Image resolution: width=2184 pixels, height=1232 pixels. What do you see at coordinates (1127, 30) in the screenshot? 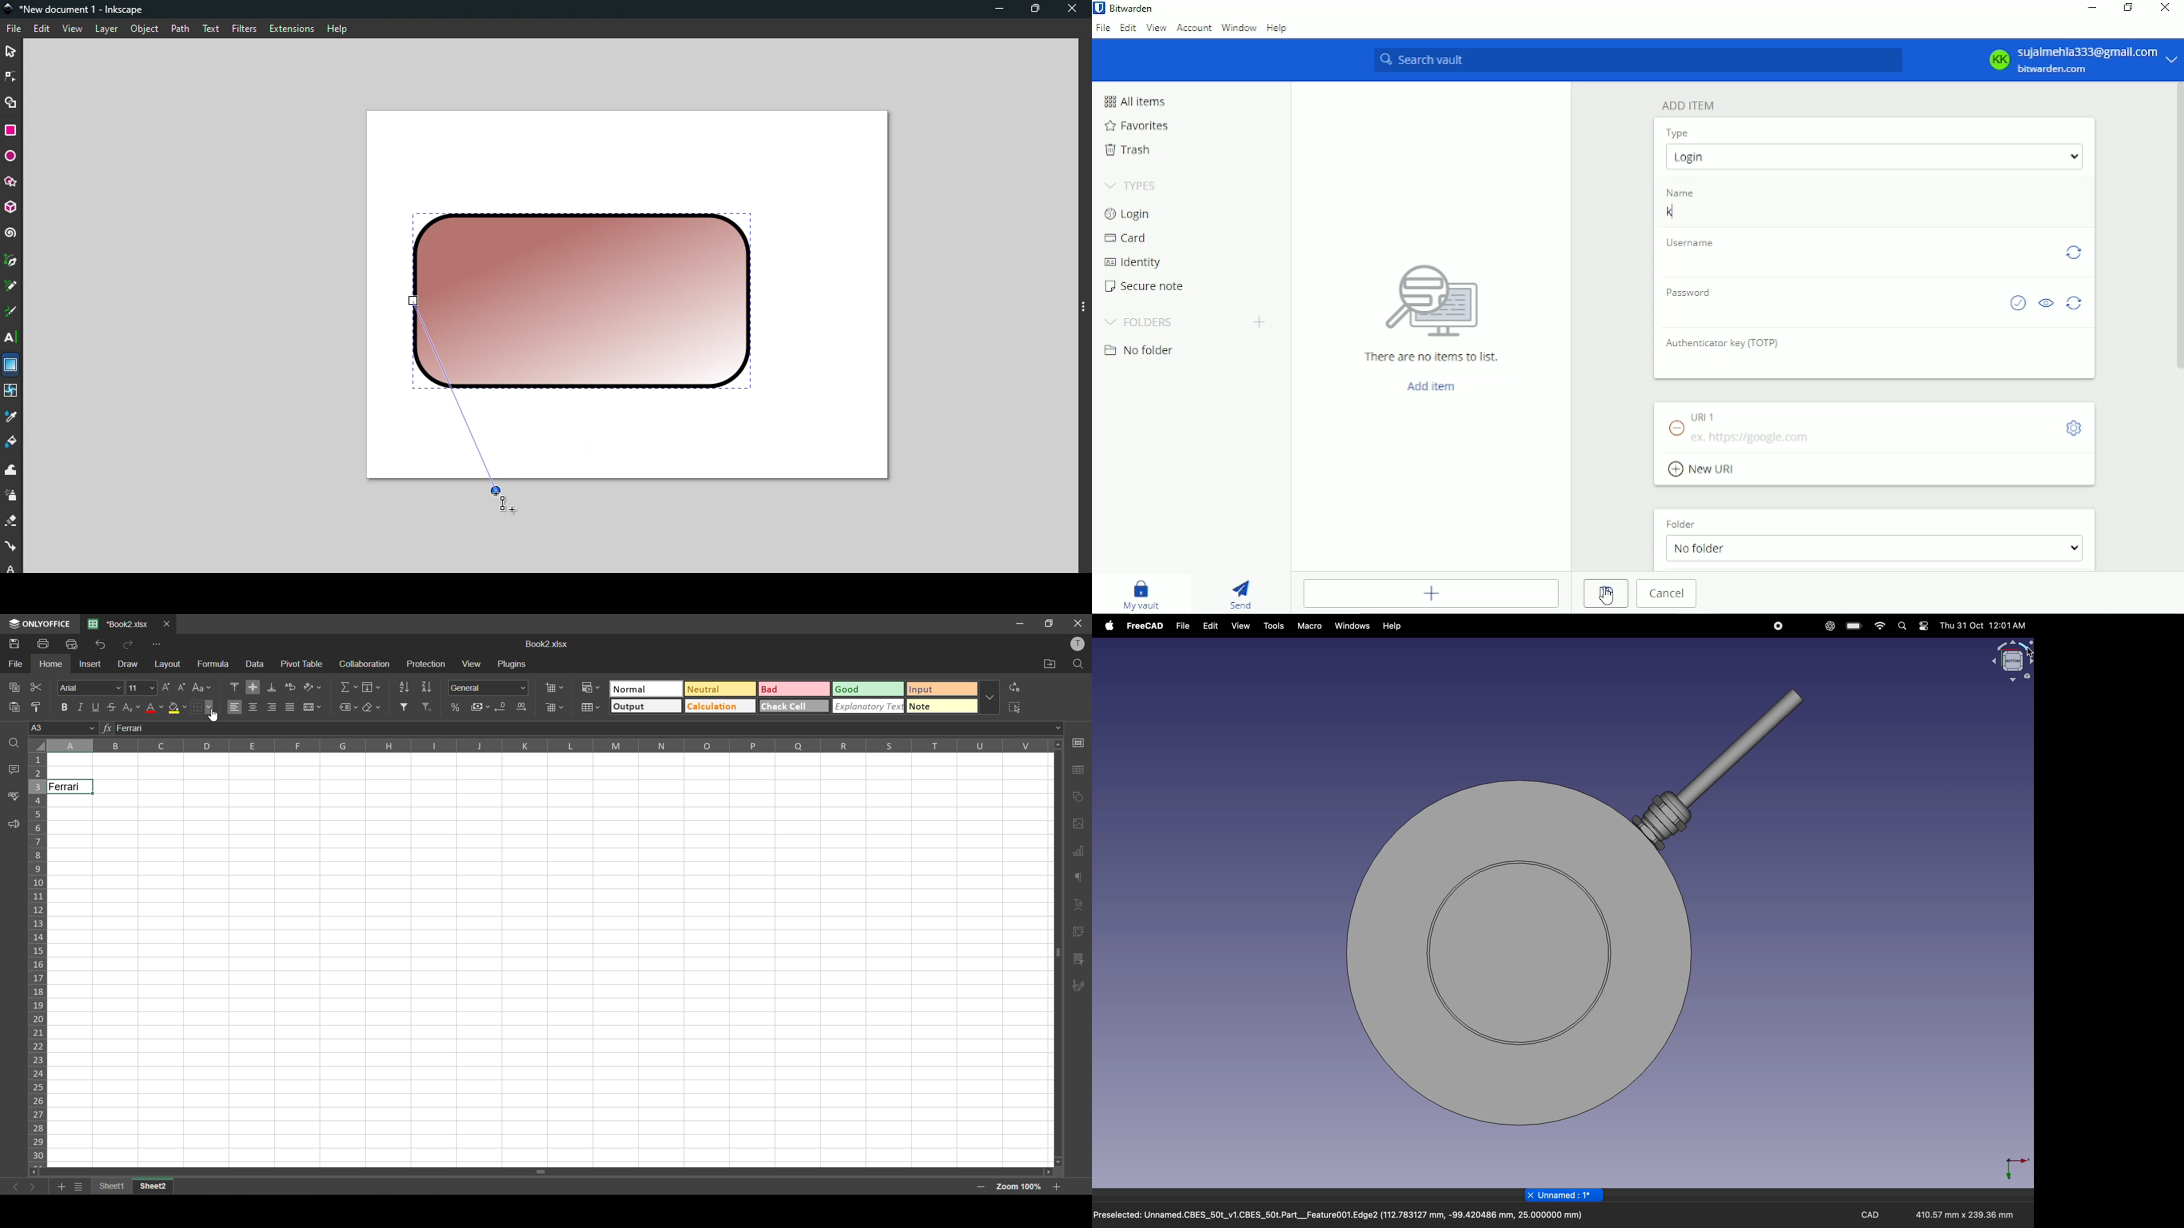
I see `Edit` at bounding box center [1127, 30].